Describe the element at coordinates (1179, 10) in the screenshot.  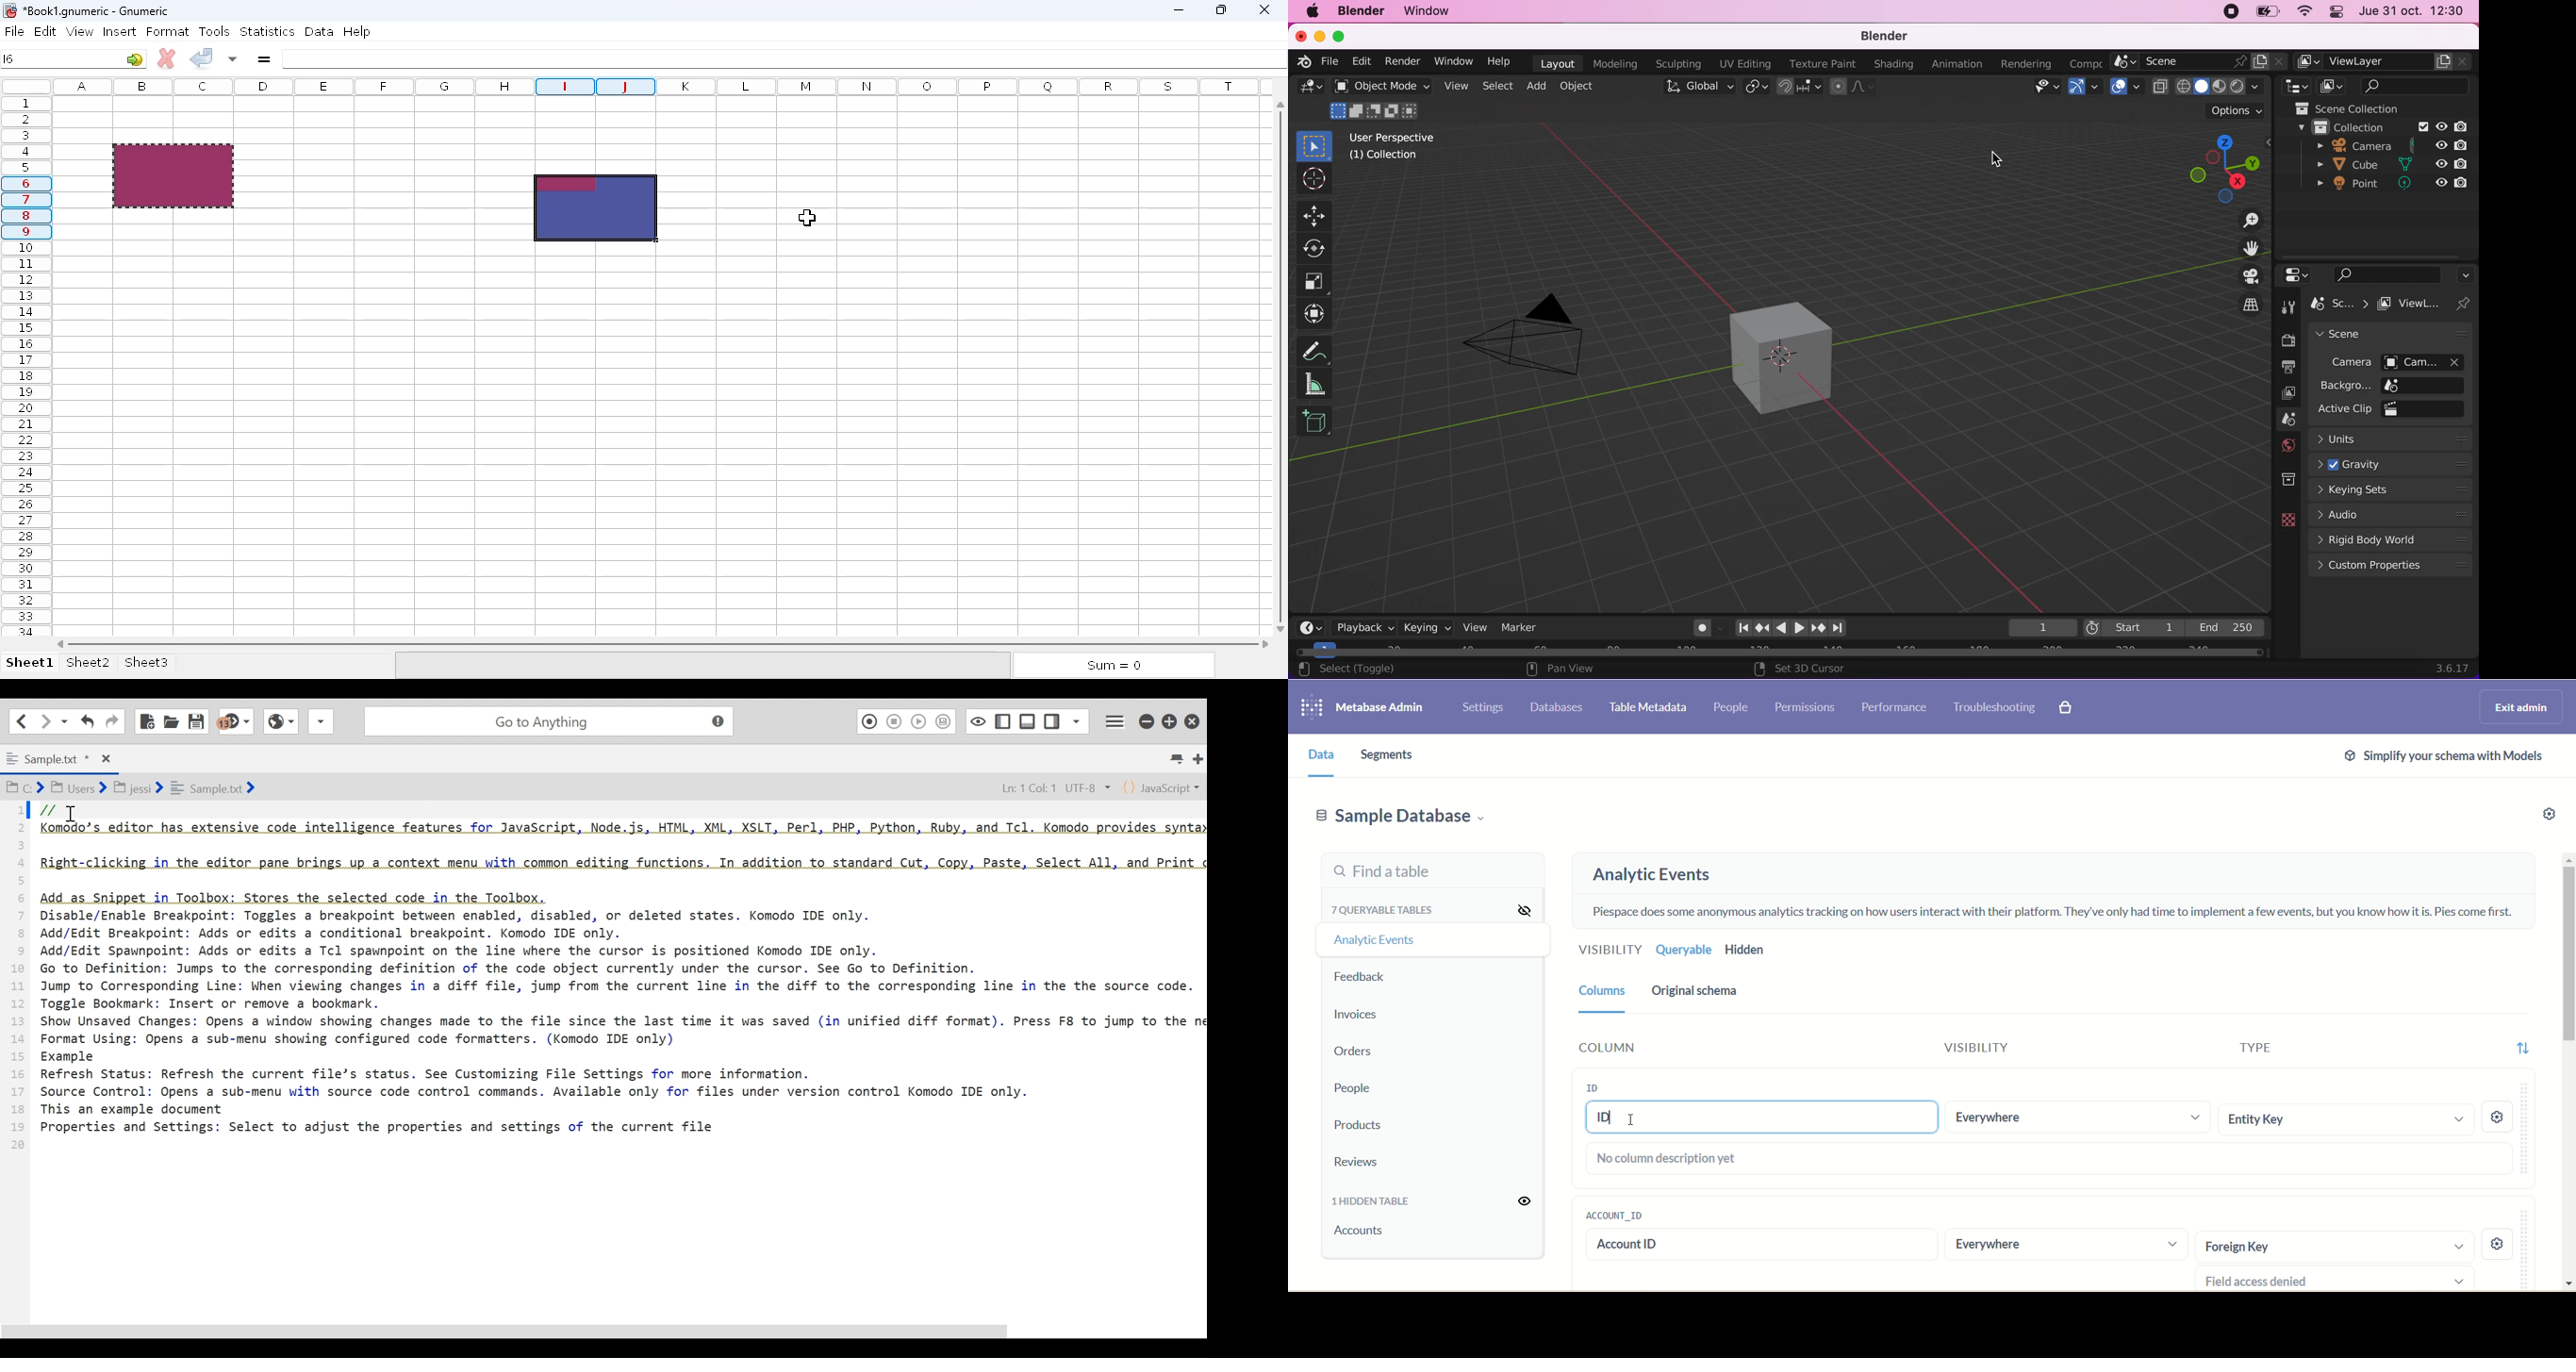
I see `minimize` at that location.